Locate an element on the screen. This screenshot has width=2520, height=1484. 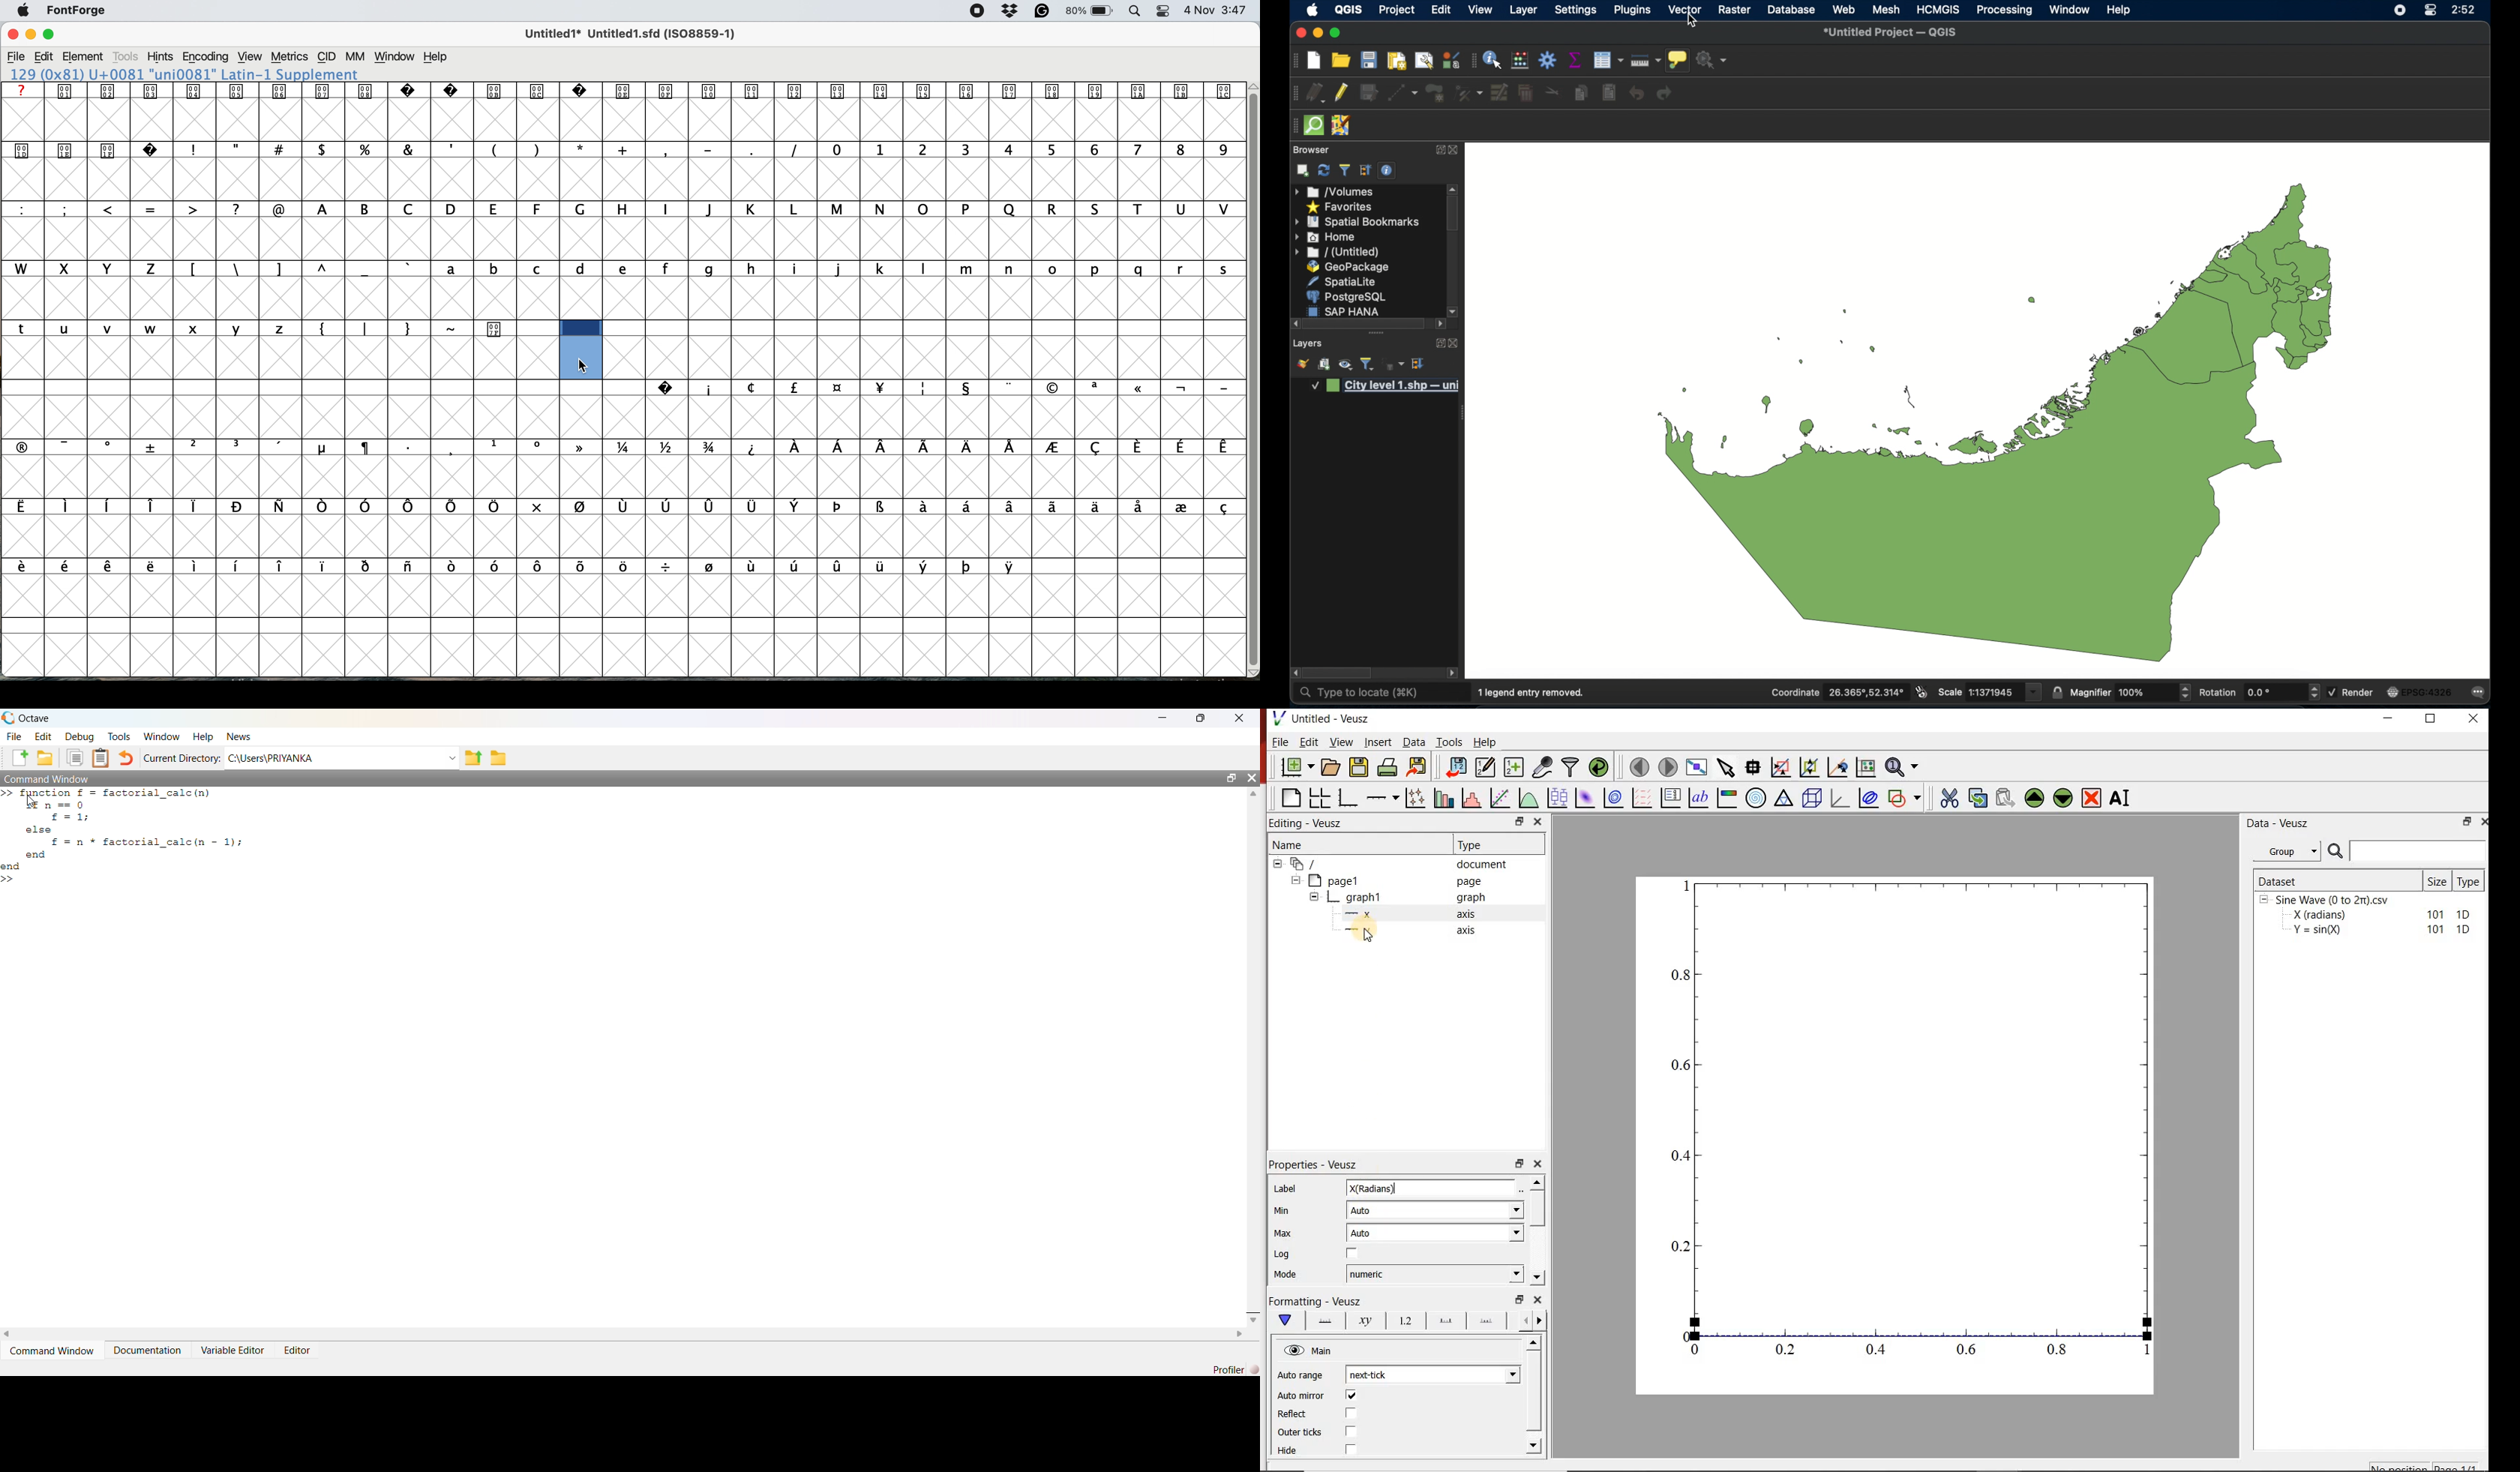
volumes is located at coordinates (1335, 191).